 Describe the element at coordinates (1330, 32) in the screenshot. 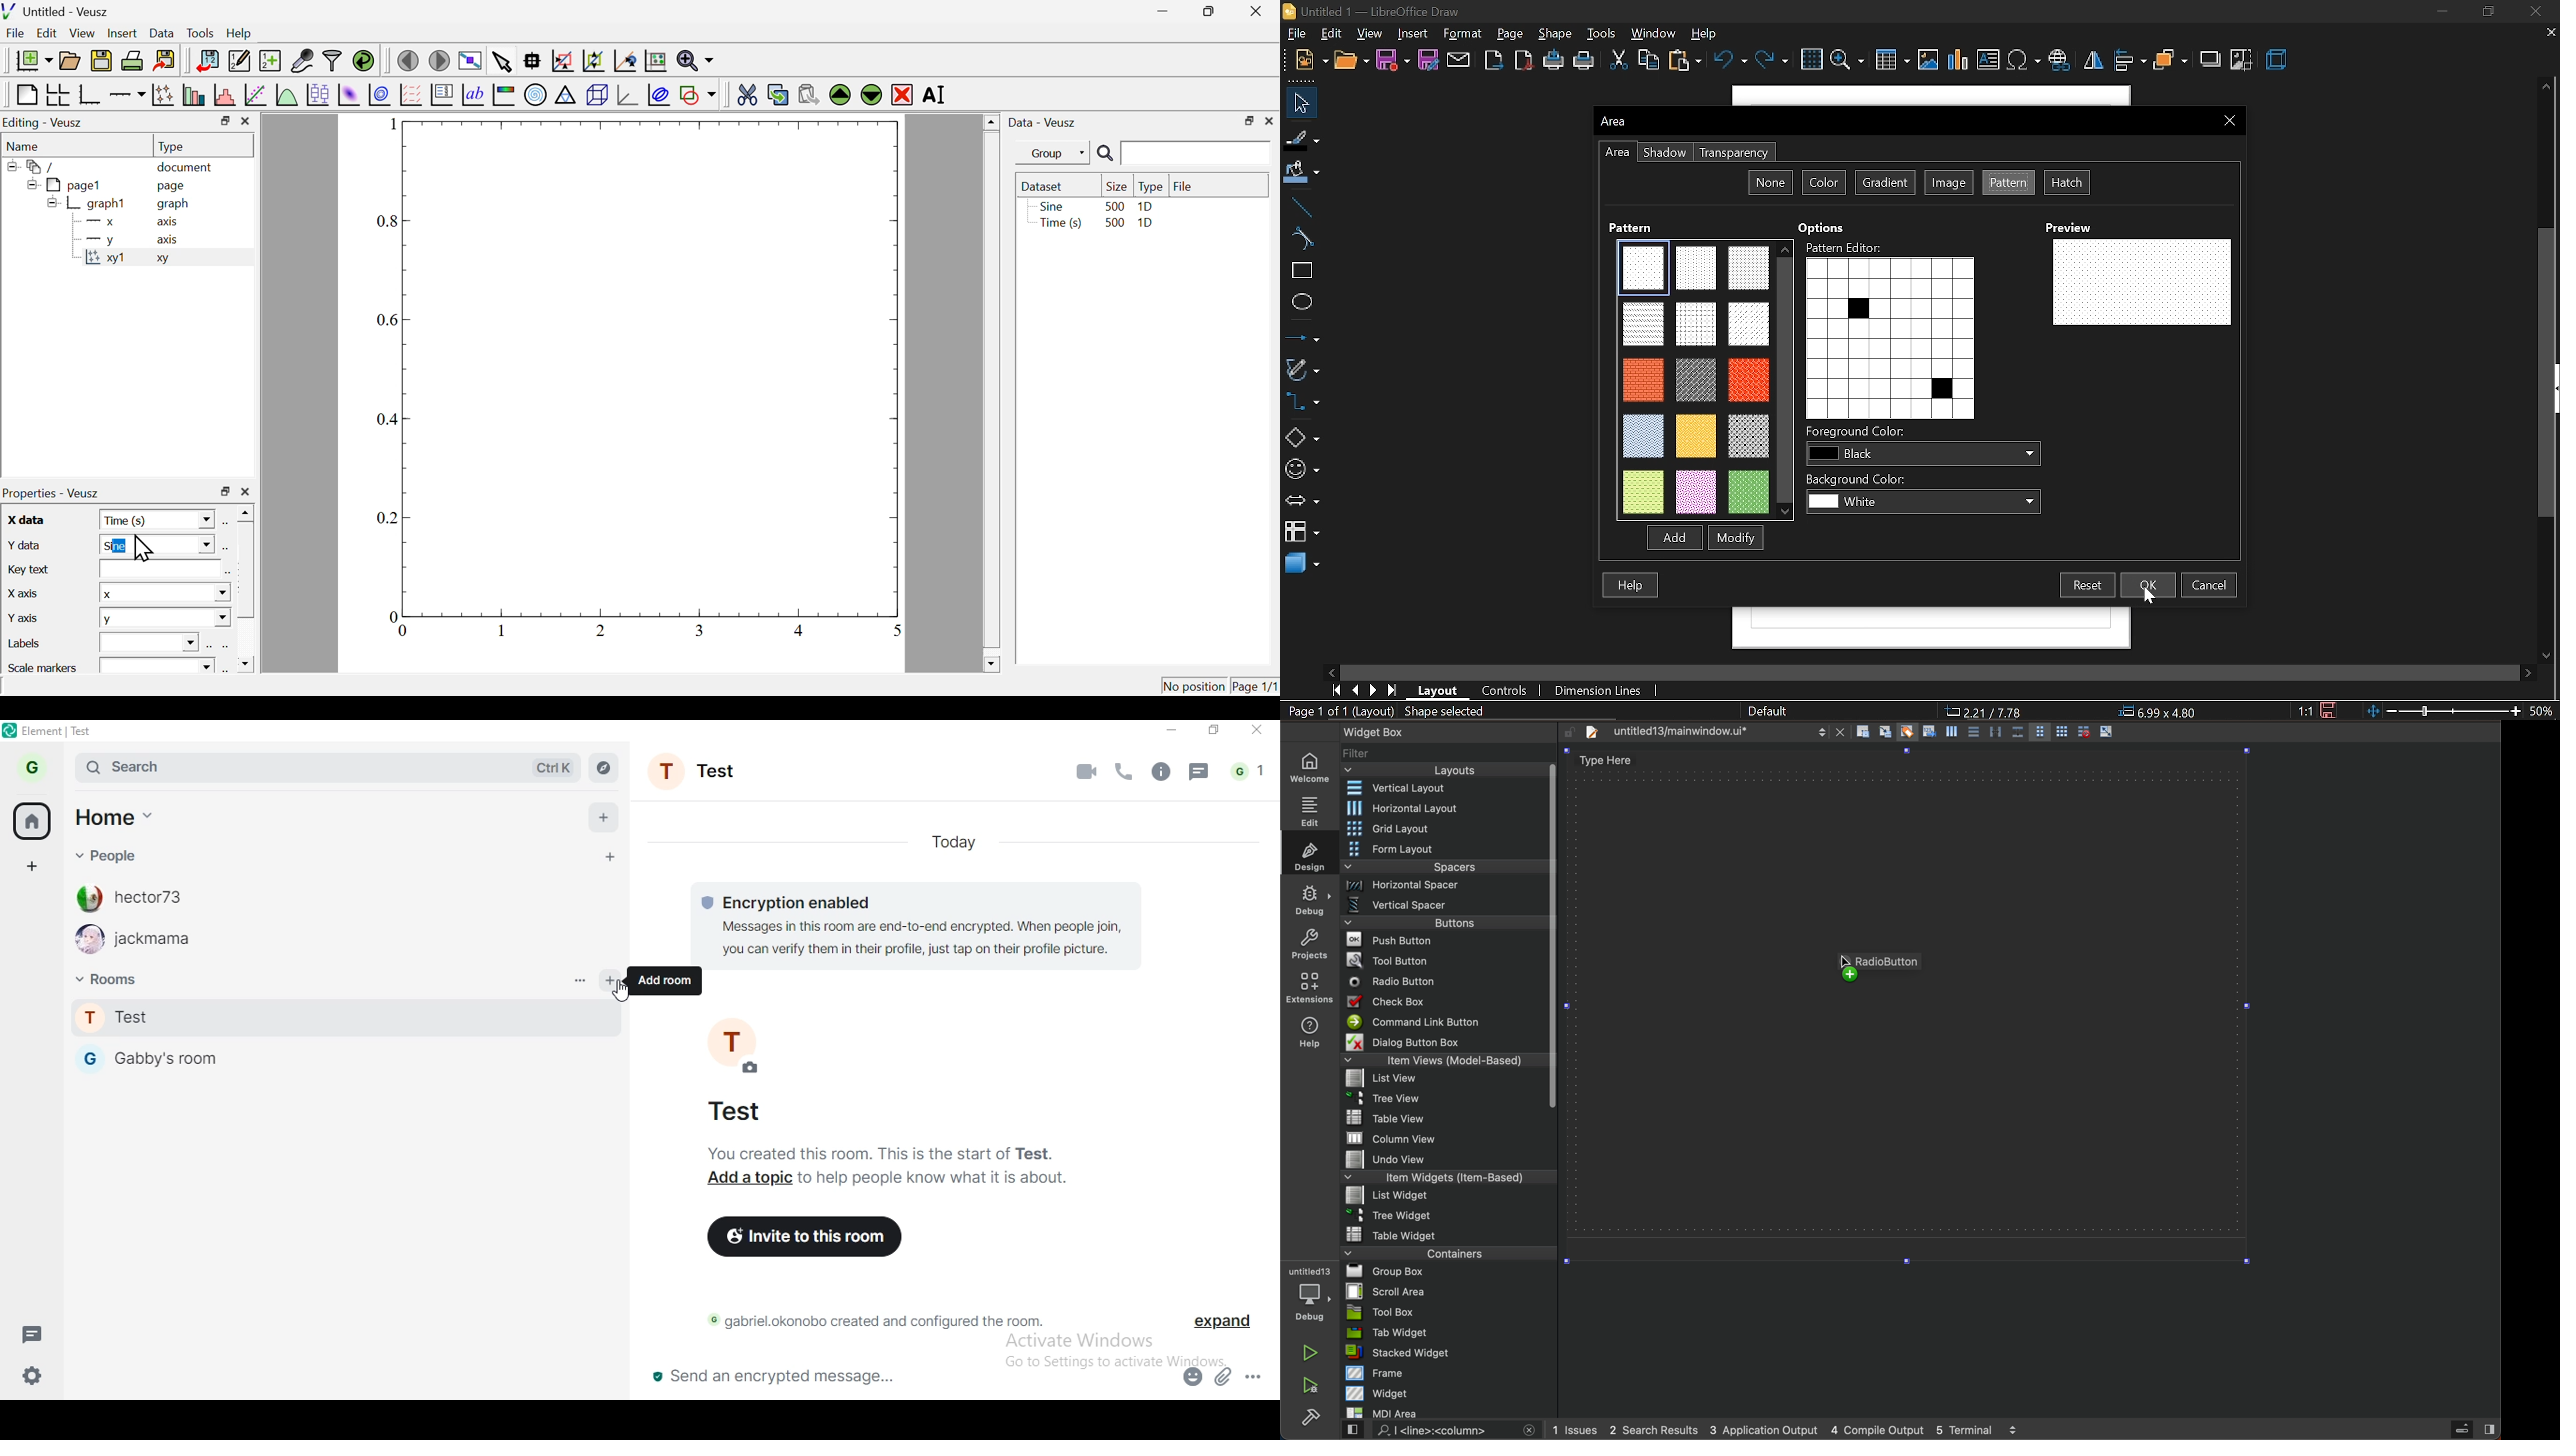

I see `edit` at that location.